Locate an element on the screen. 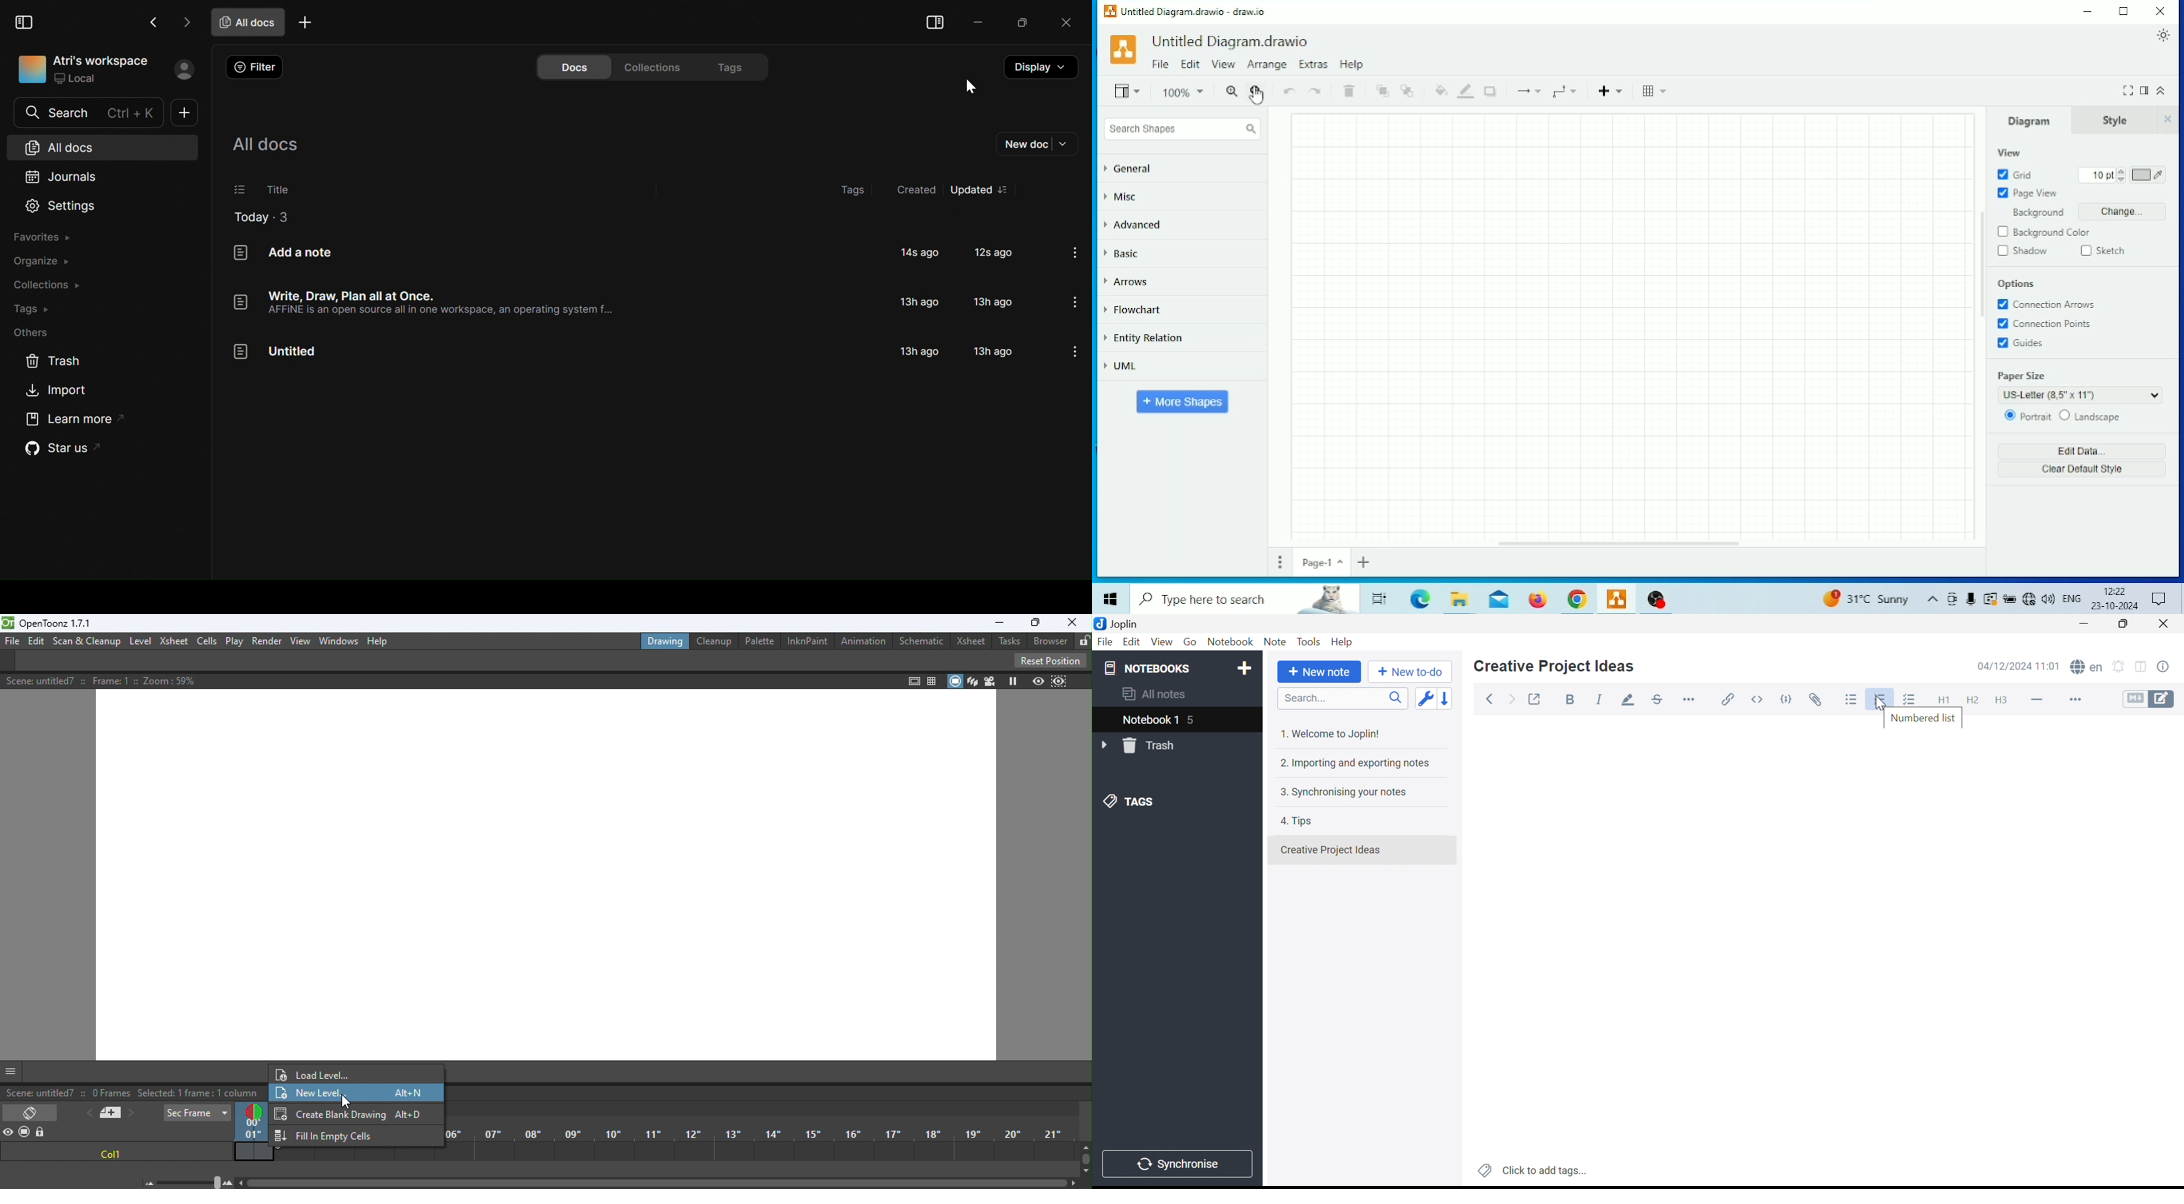  Inline code is located at coordinates (1756, 699).